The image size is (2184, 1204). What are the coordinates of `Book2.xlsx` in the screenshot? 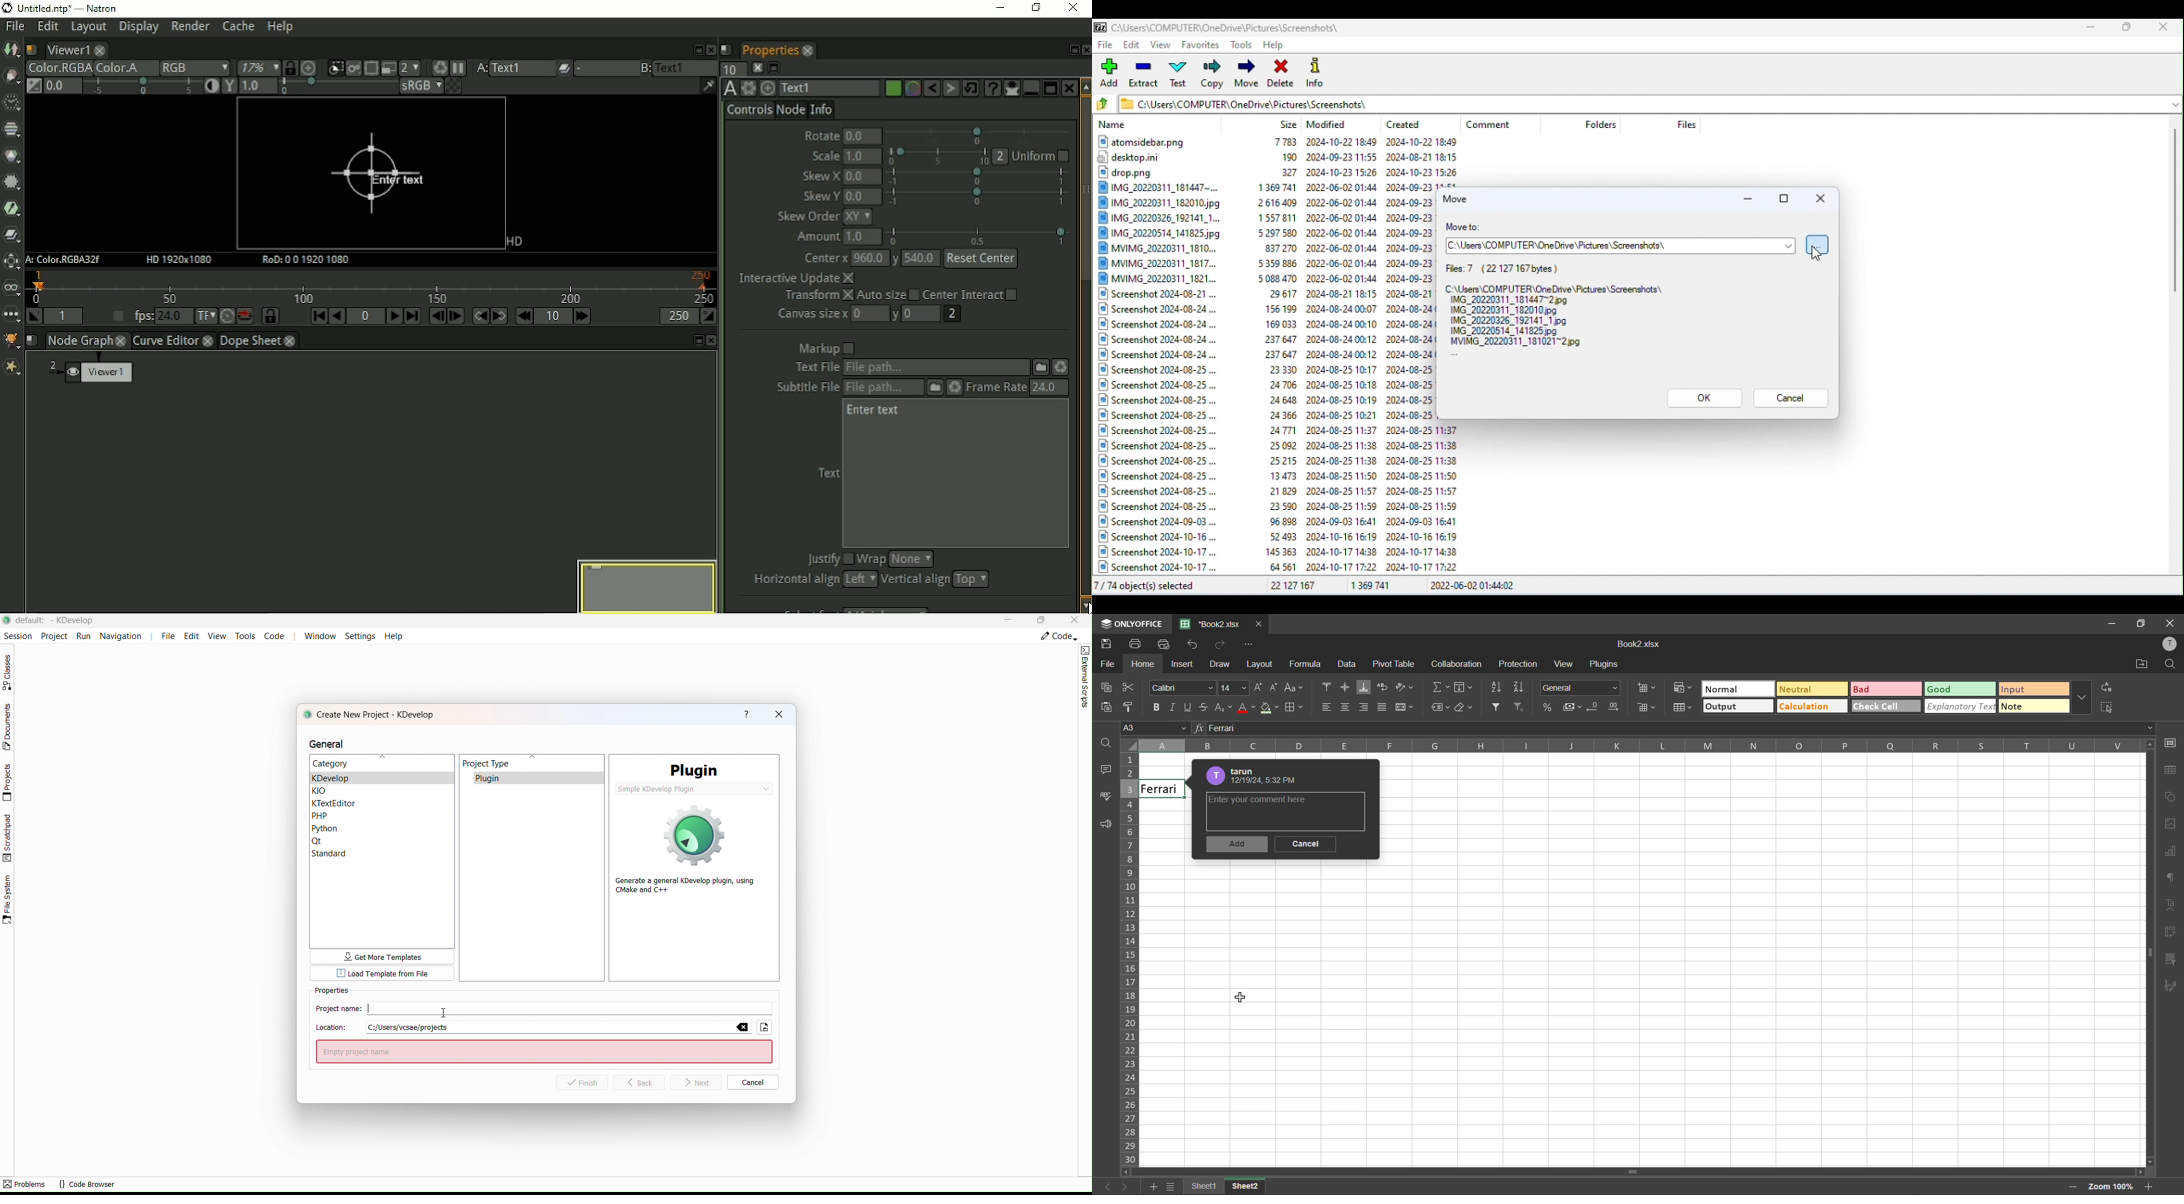 It's located at (1640, 644).